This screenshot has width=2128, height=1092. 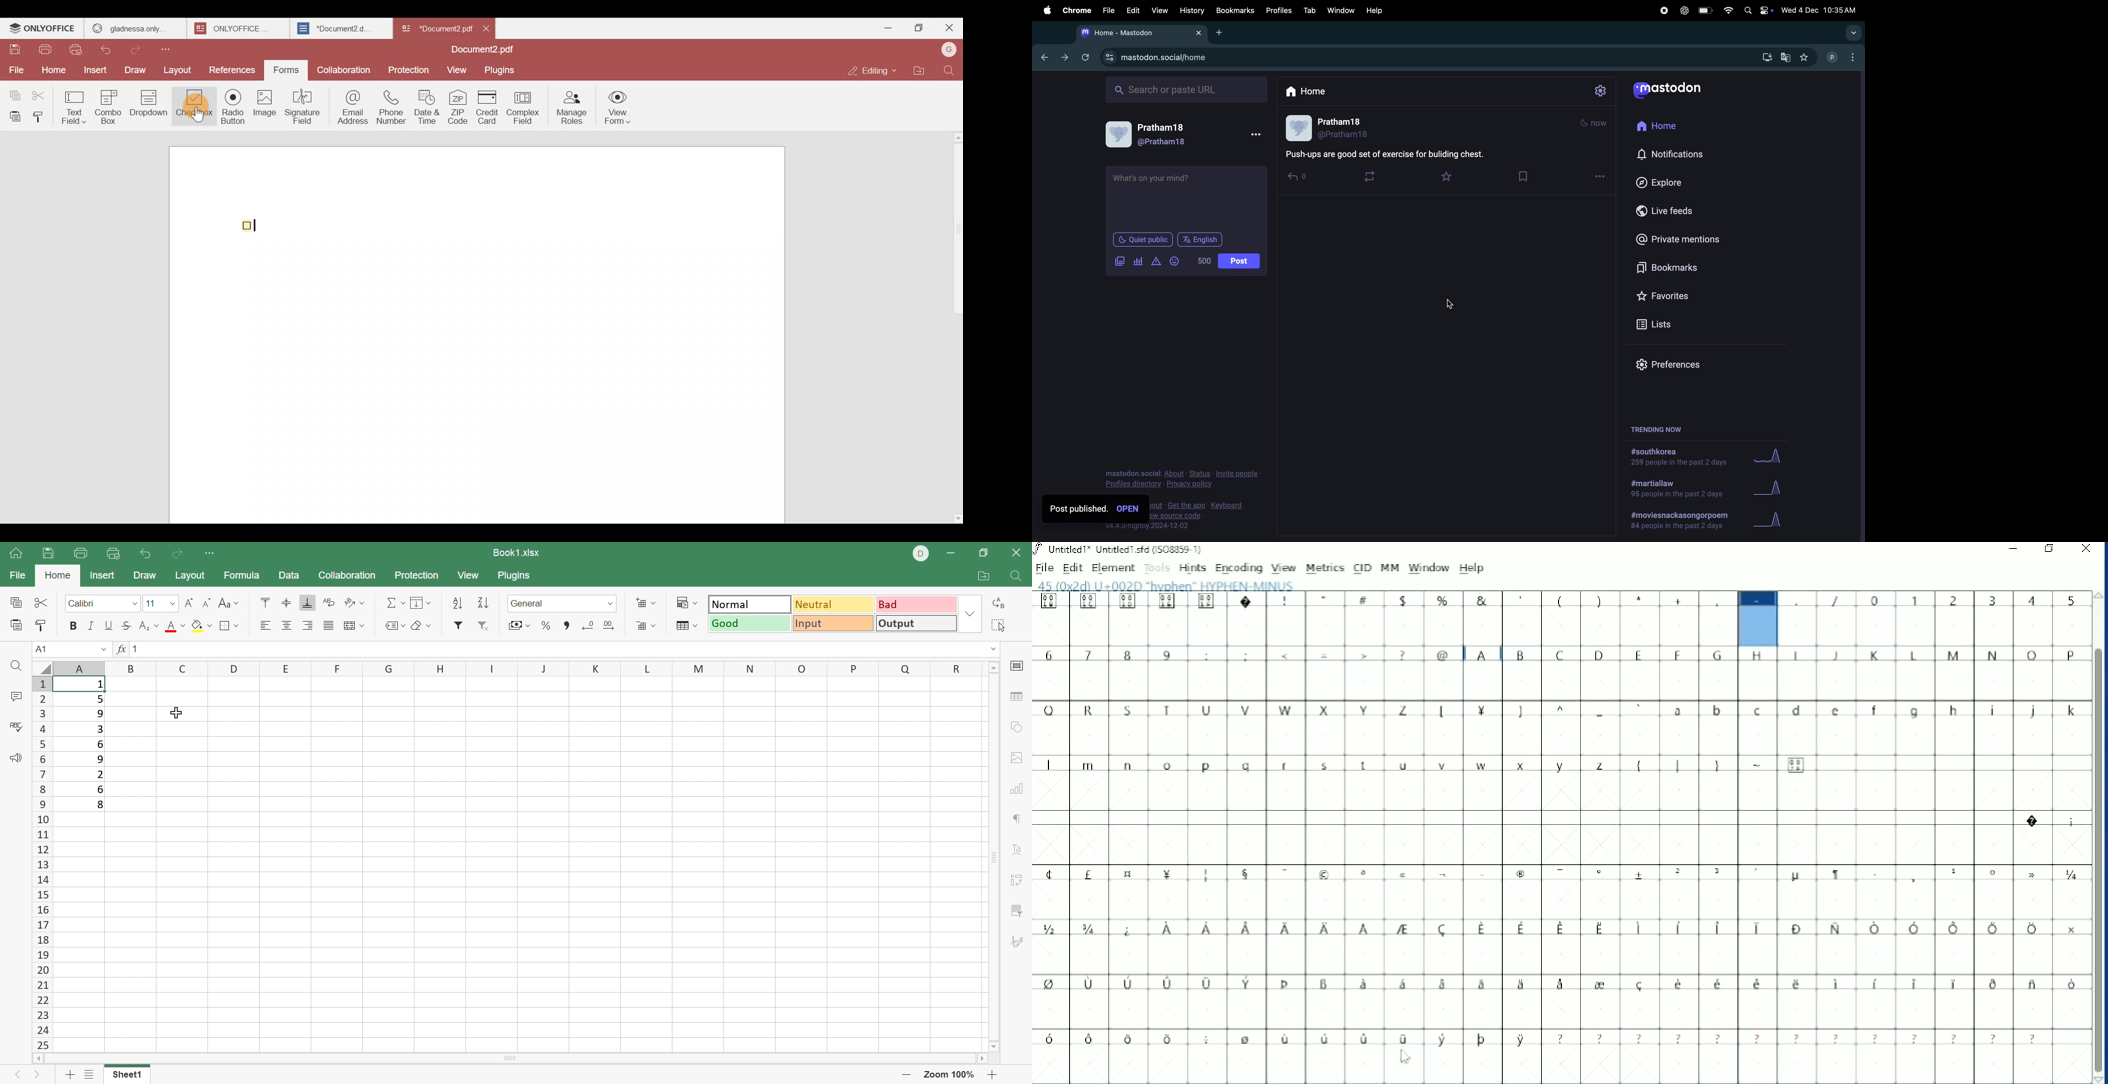 I want to click on Capital Letters, so click(x=1775, y=656).